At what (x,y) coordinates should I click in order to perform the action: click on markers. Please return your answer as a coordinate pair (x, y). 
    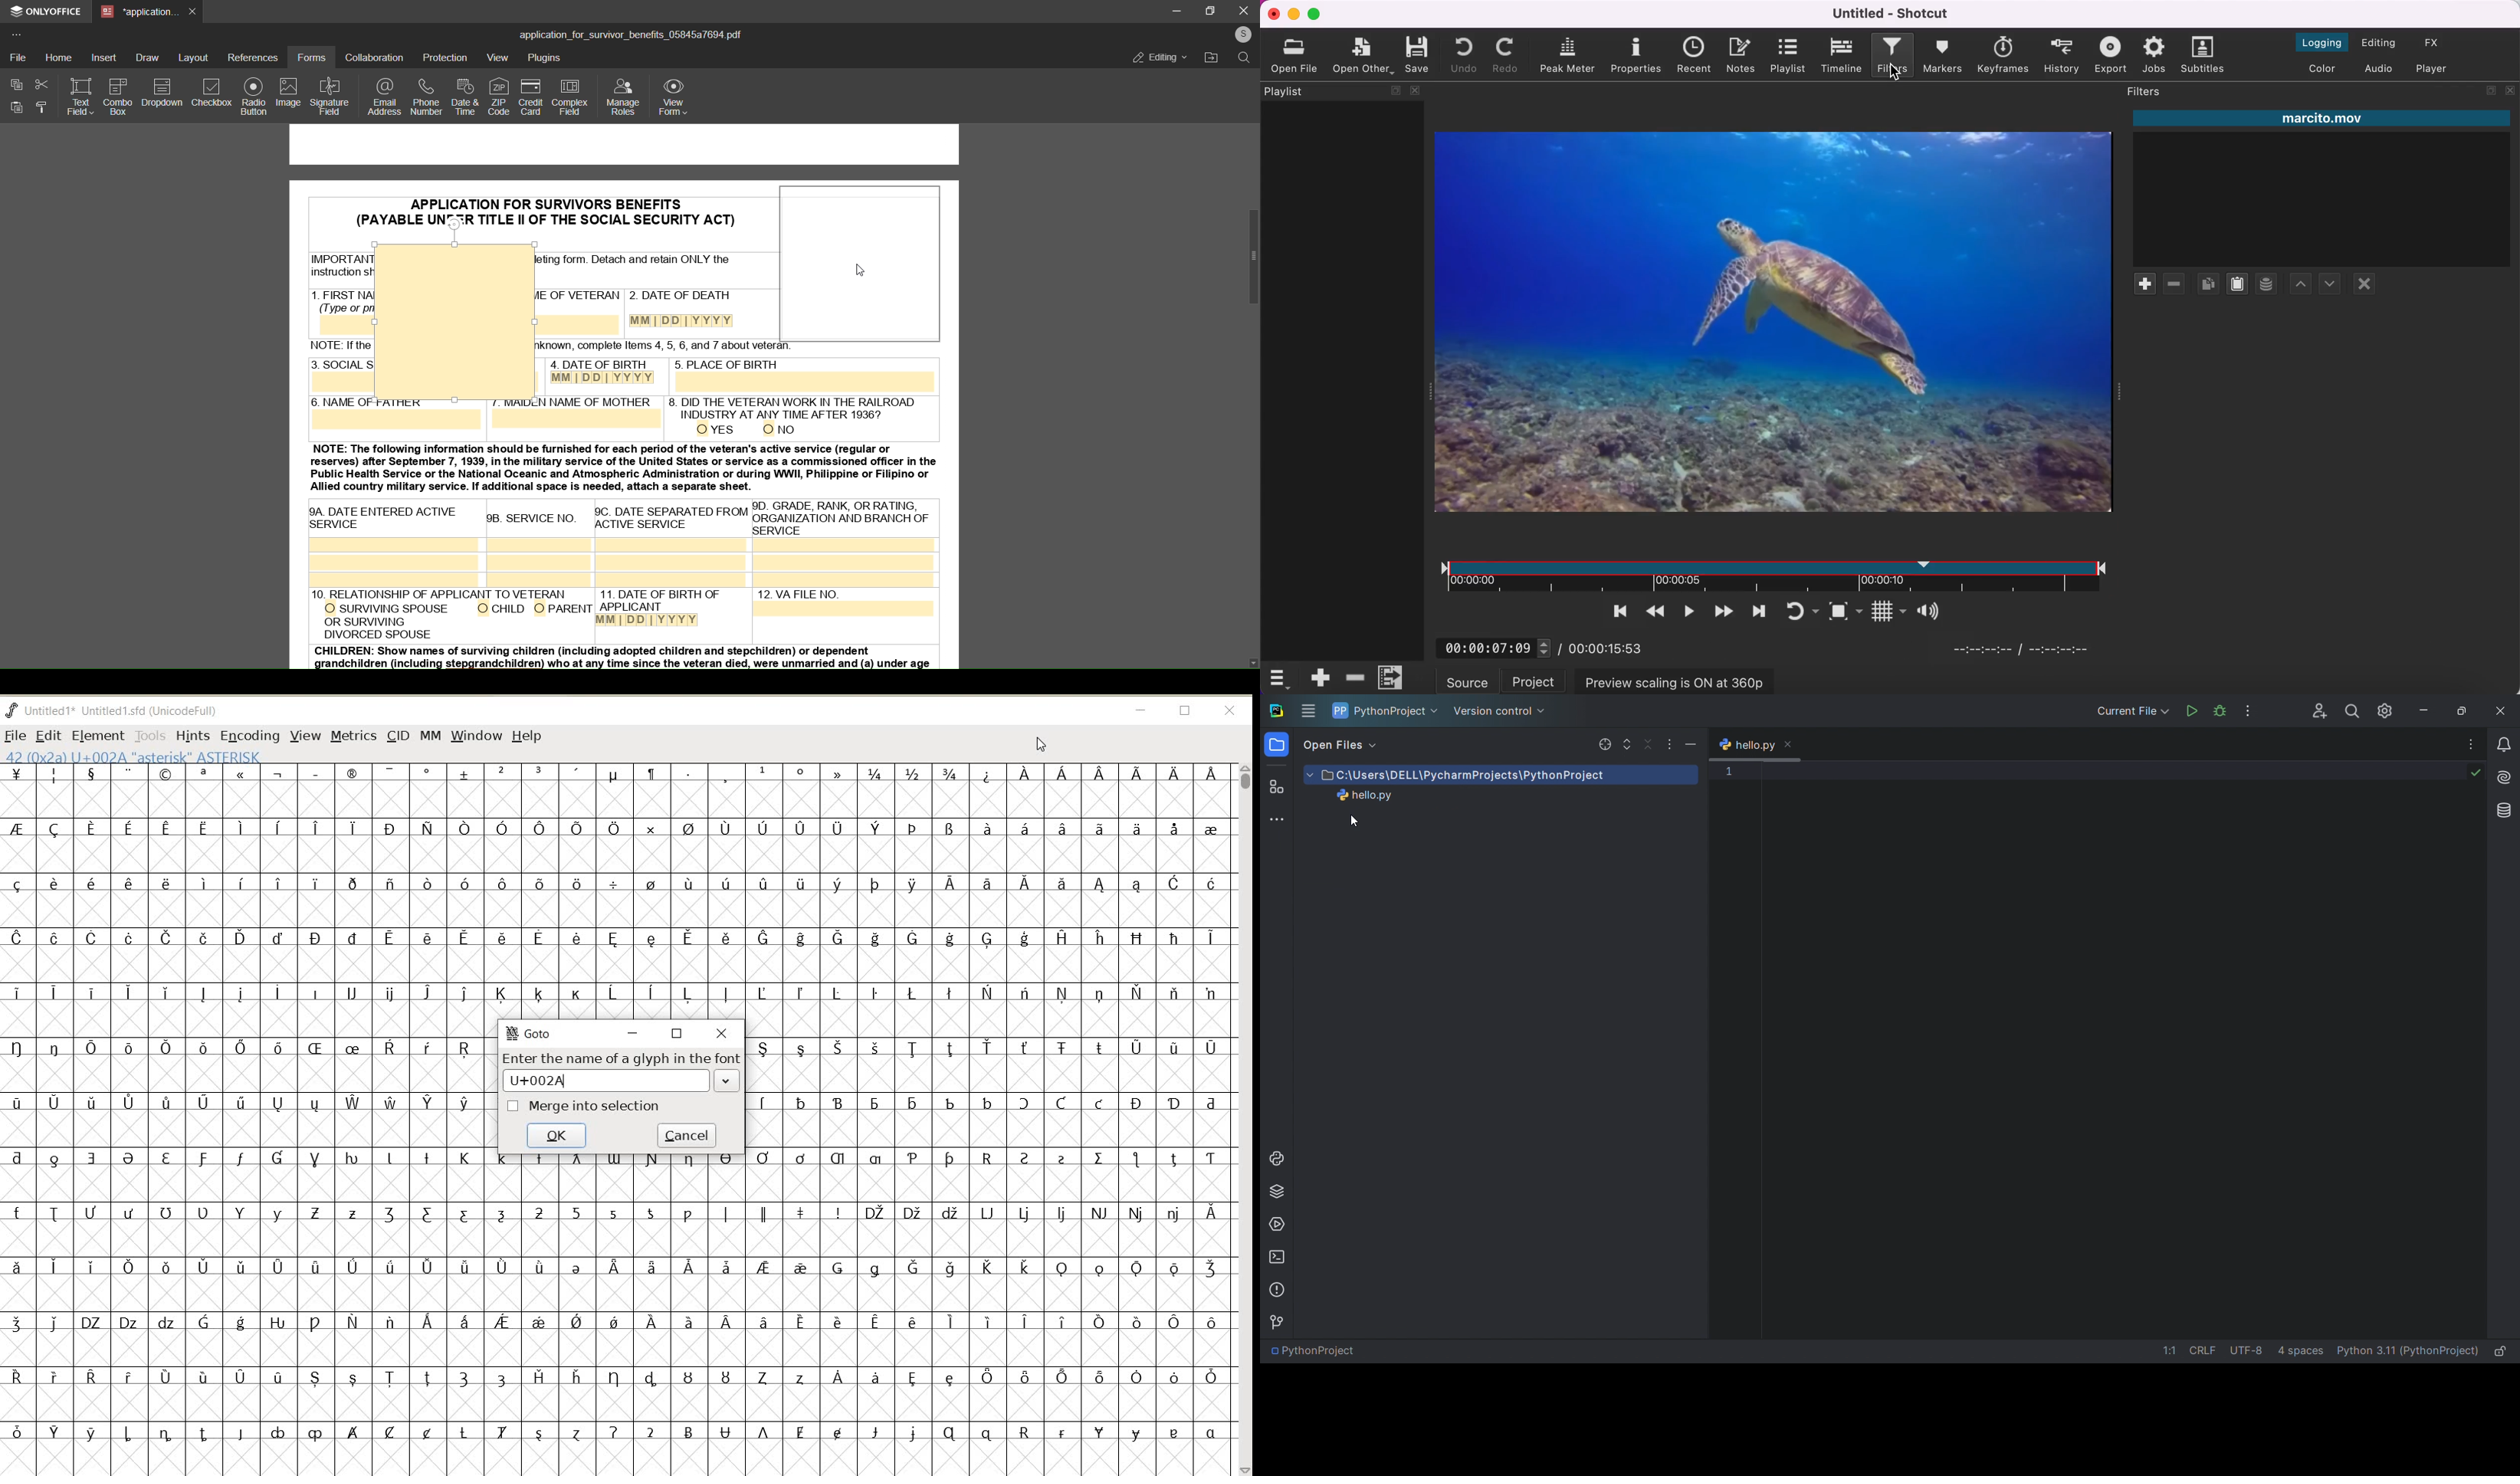
    Looking at the image, I should click on (1944, 57).